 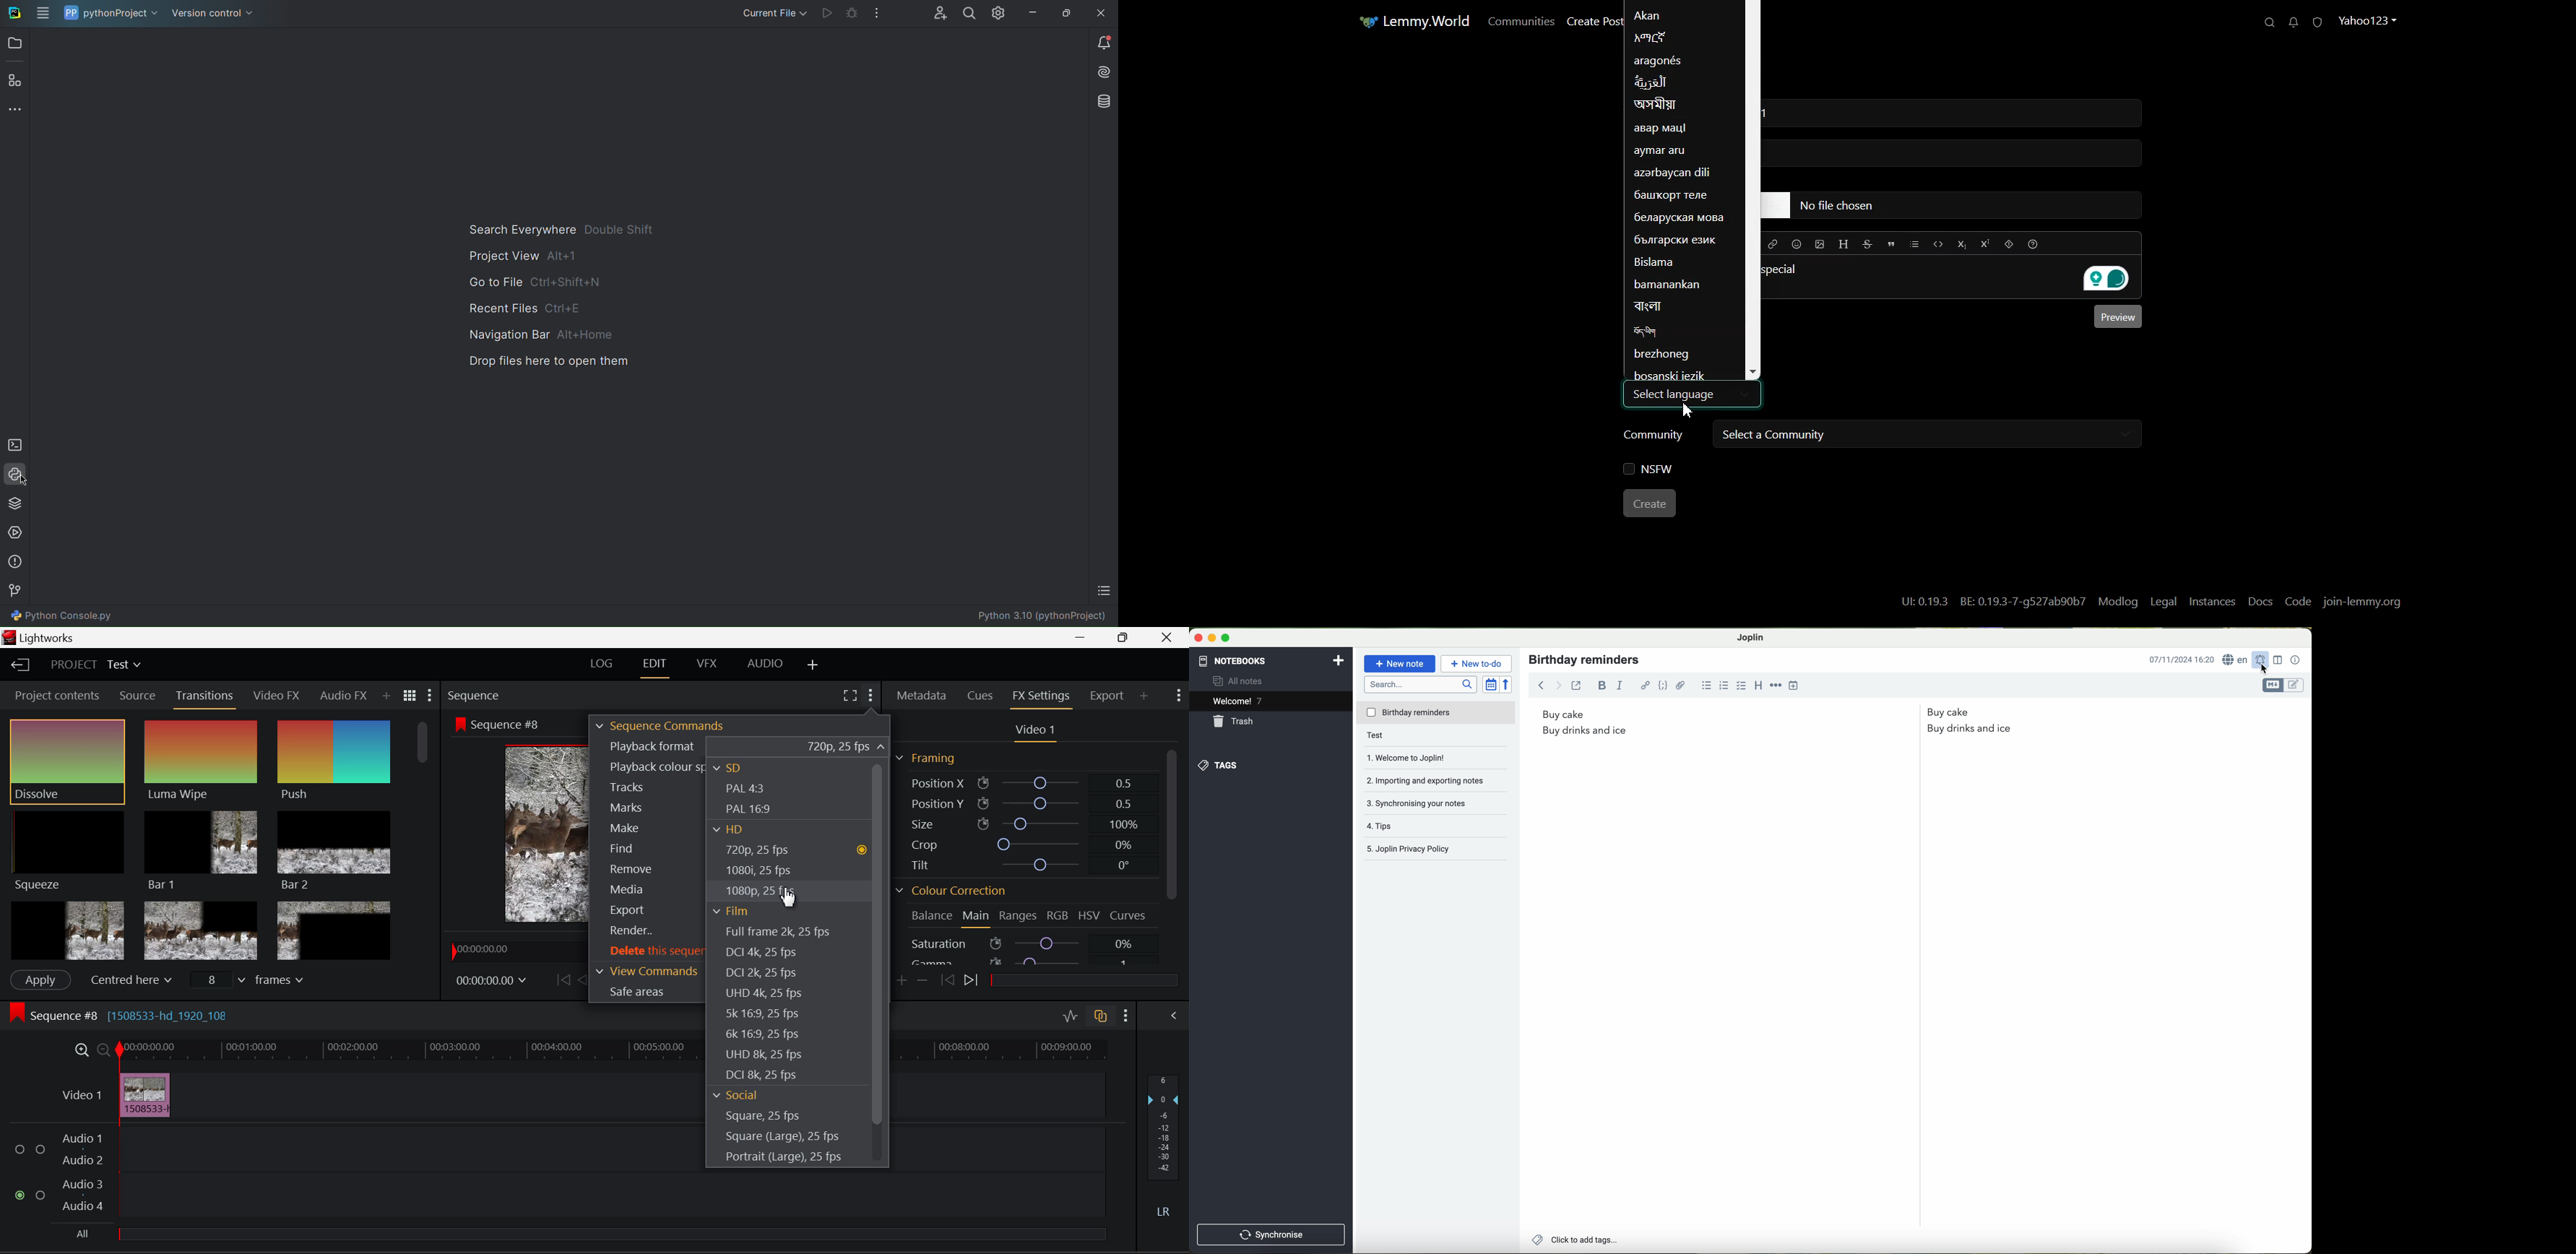 What do you see at coordinates (784, 1138) in the screenshot?
I see `Square (large)` at bounding box center [784, 1138].